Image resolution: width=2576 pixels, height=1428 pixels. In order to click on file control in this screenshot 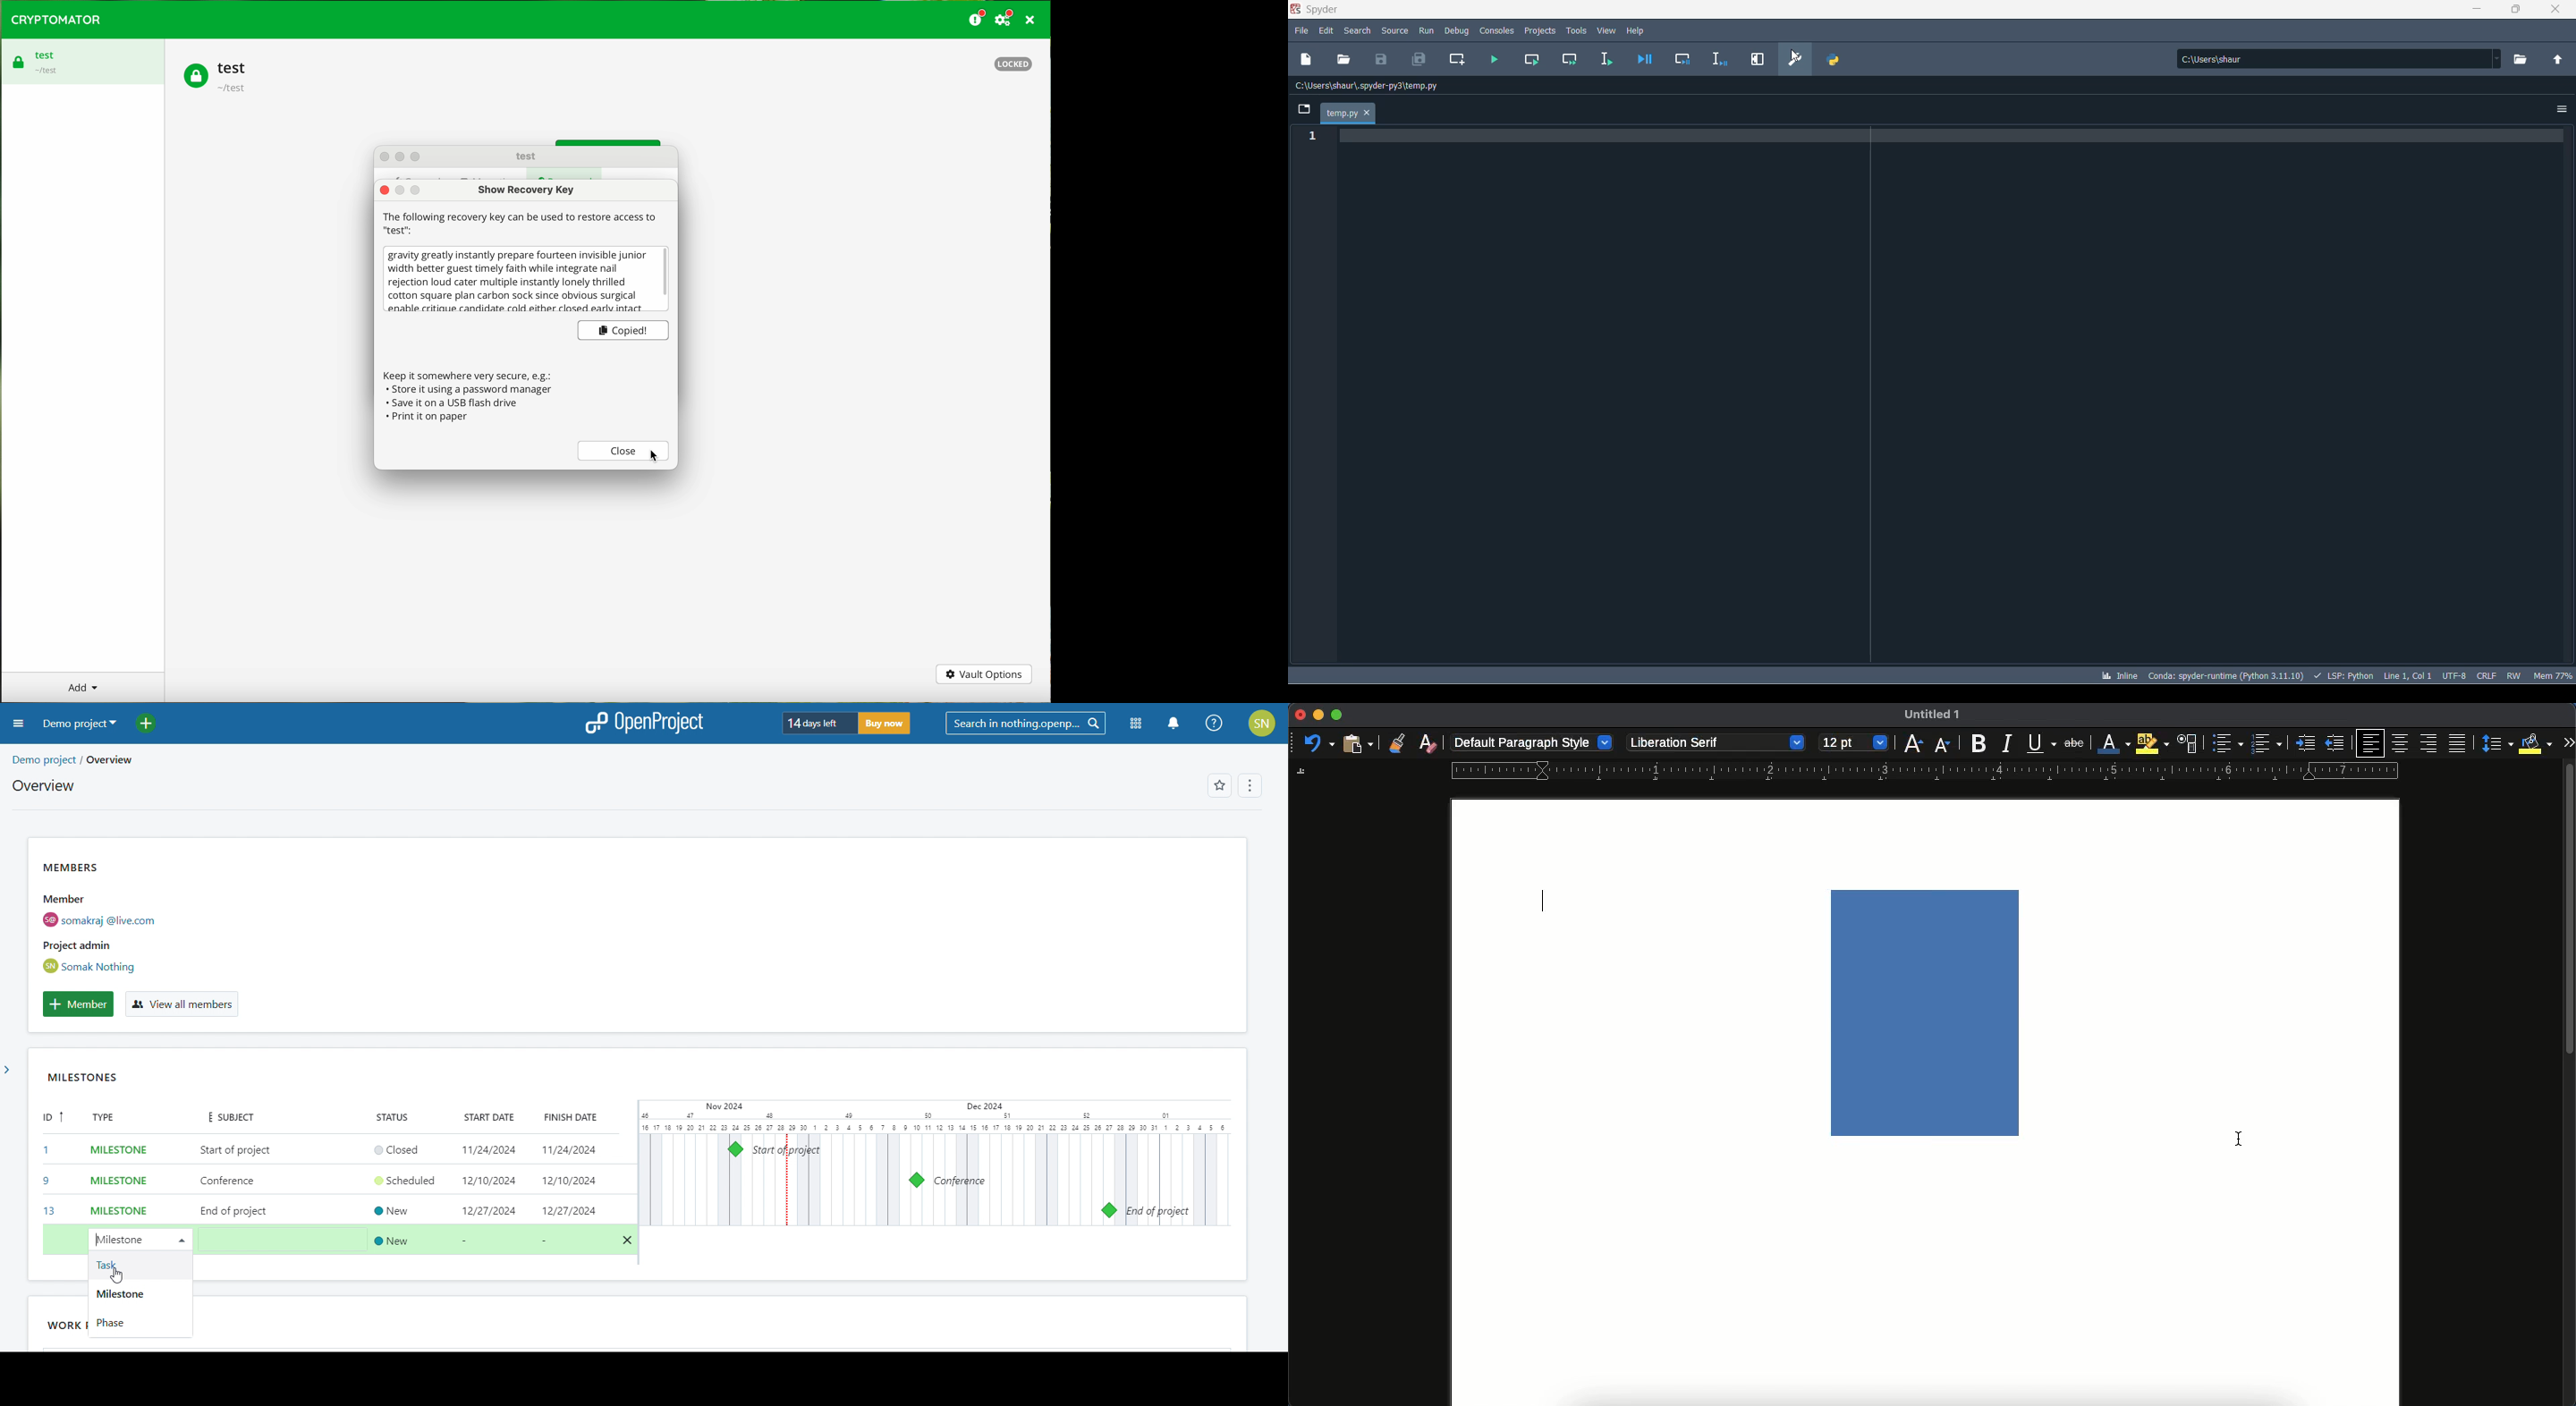, I will do `click(2517, 676)`.